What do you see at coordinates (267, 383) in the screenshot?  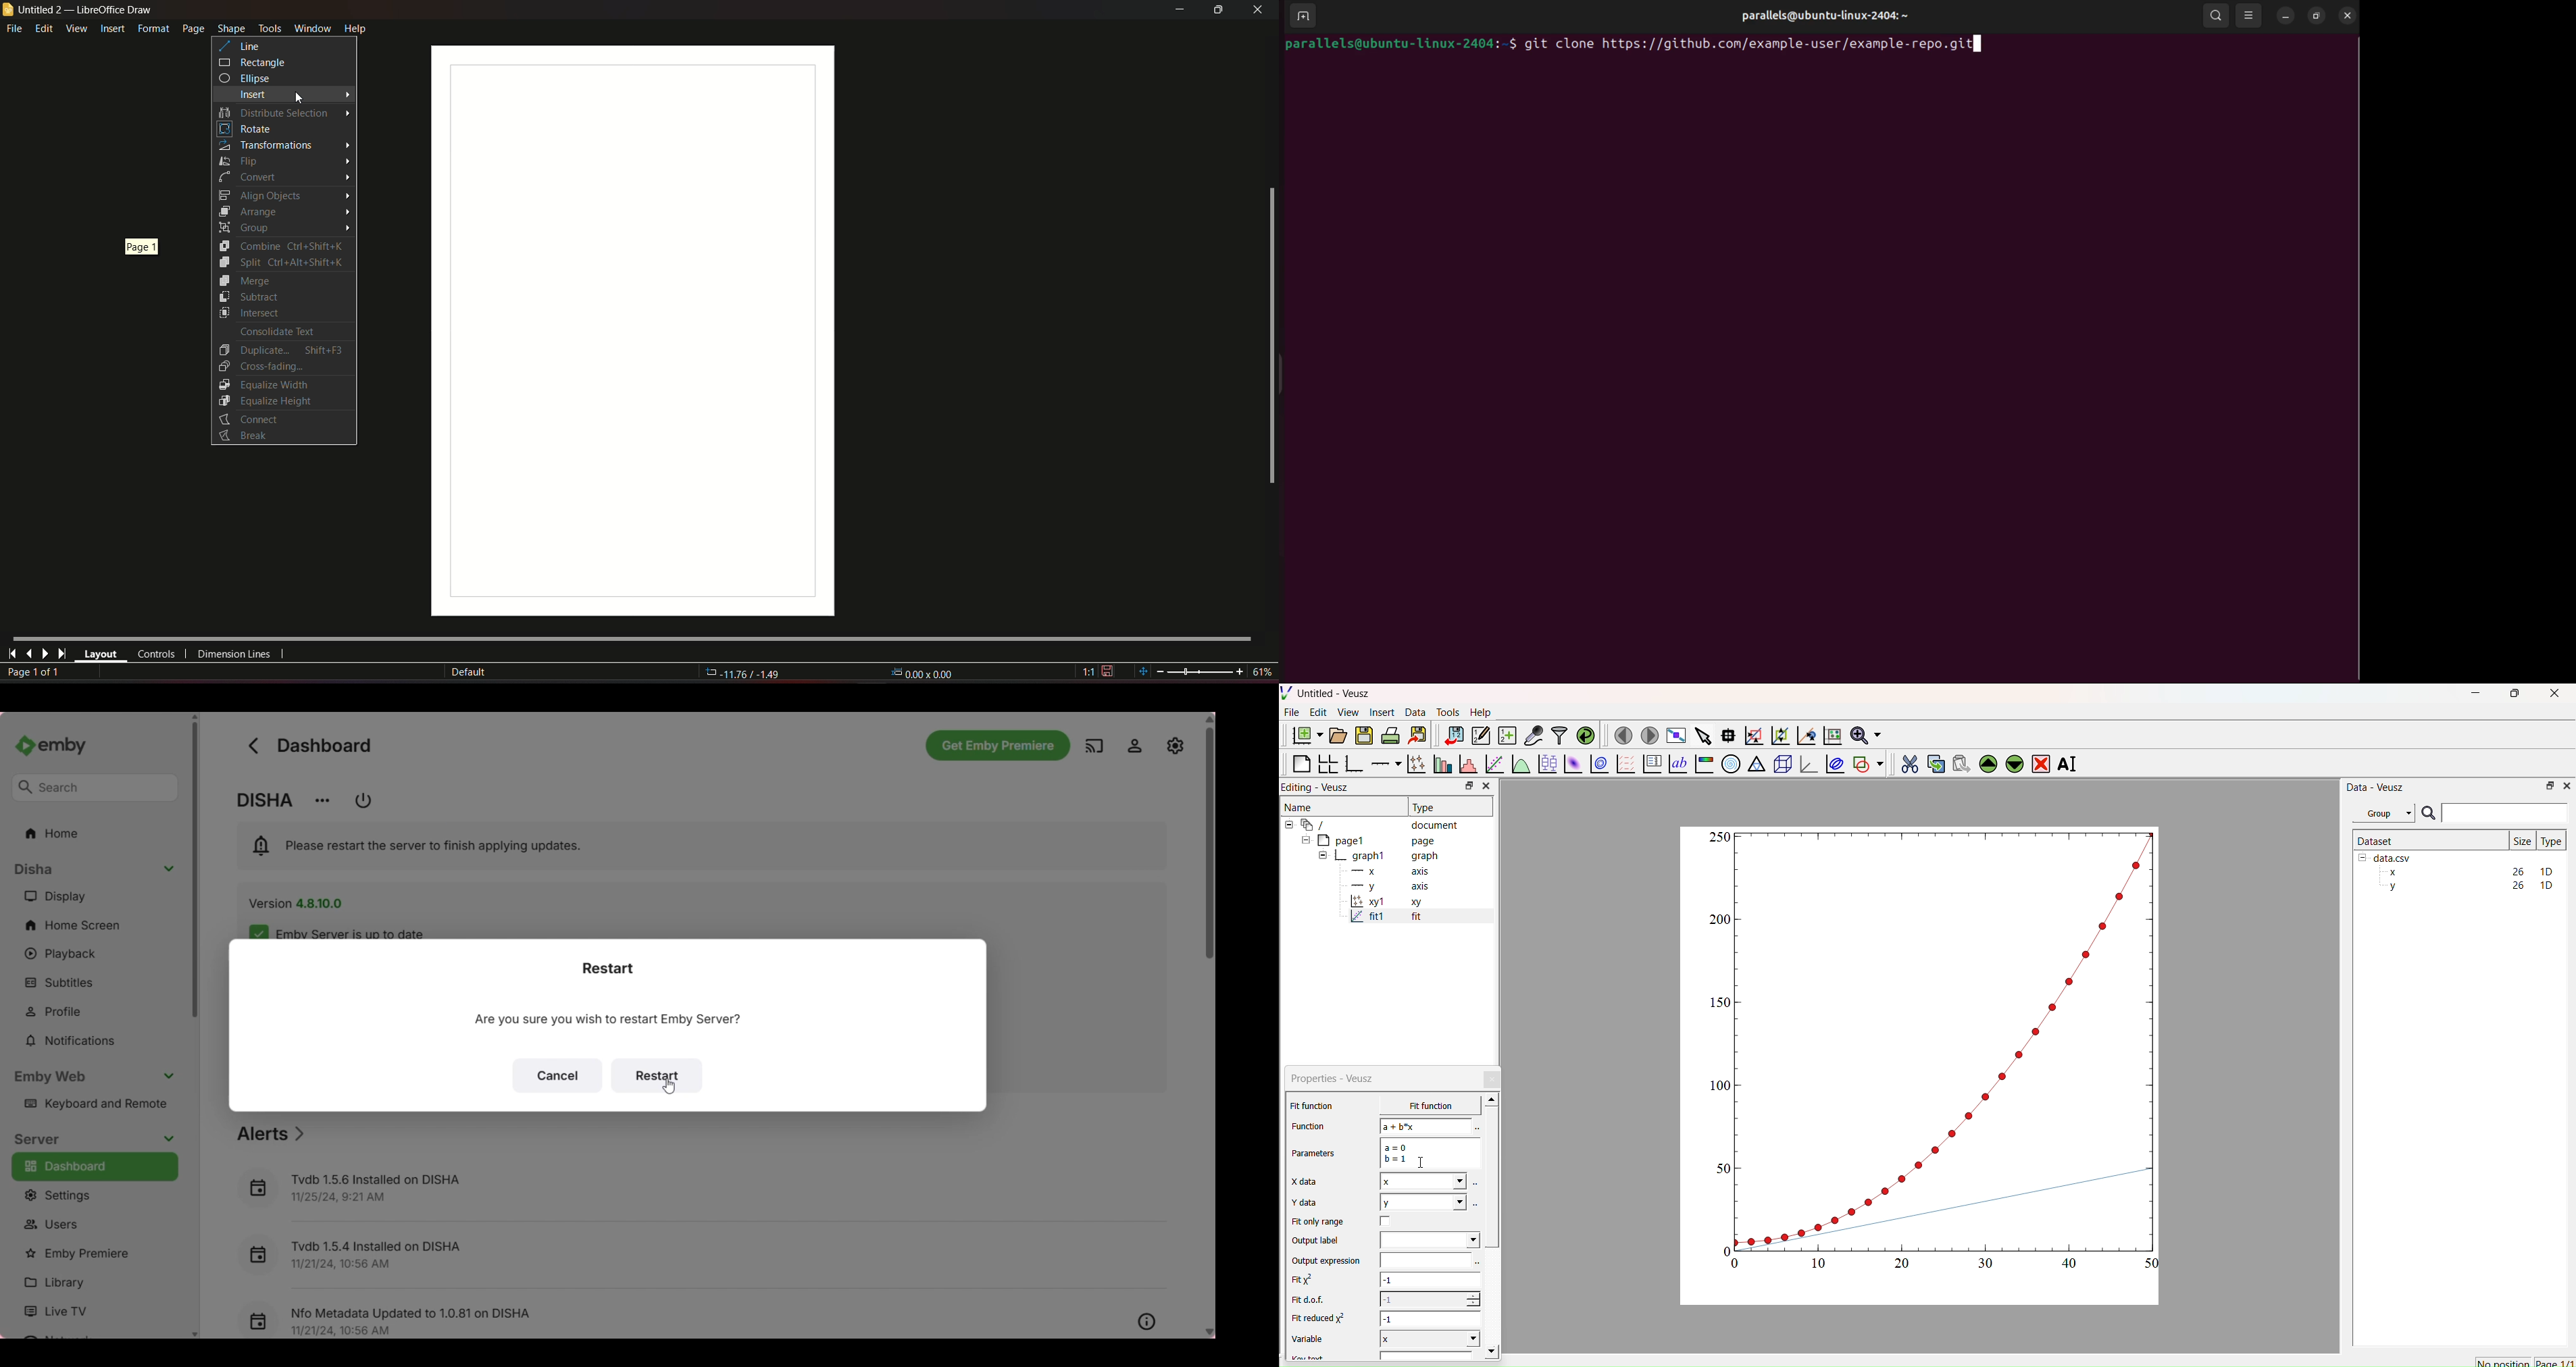 I see `Equalize Width` at bounding box center [267, 383].